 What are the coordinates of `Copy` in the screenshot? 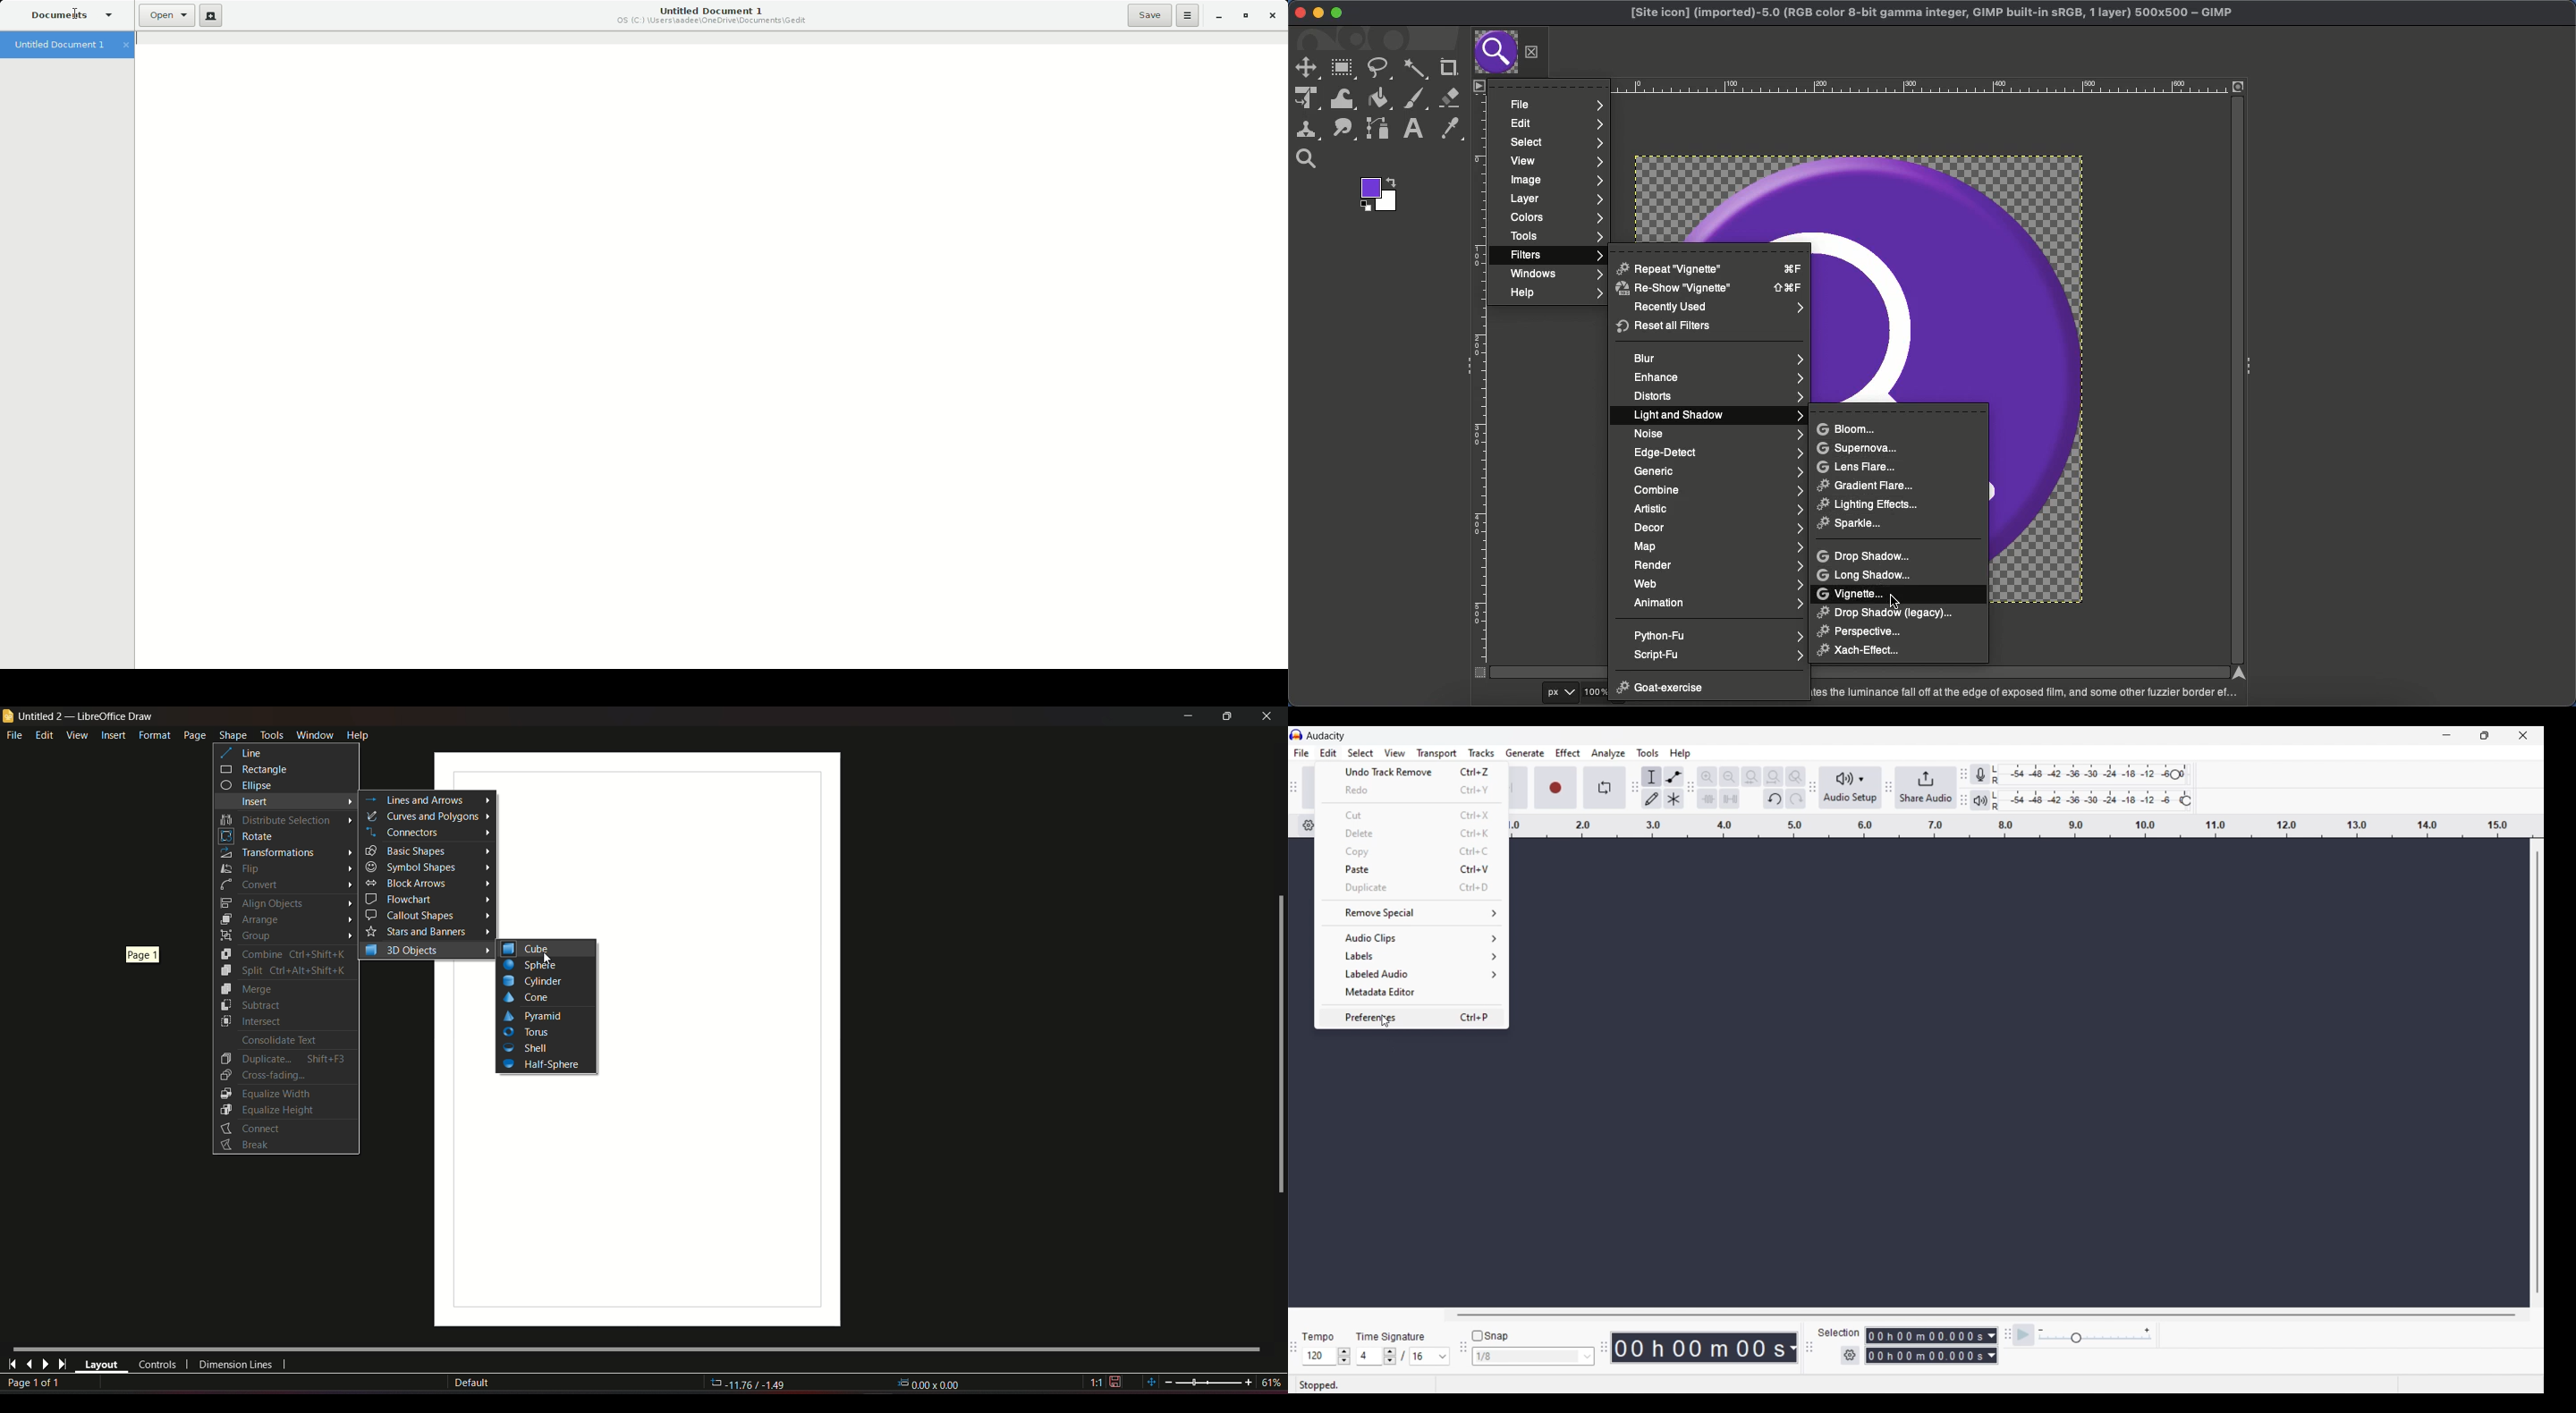 It's located at (1413, 852).